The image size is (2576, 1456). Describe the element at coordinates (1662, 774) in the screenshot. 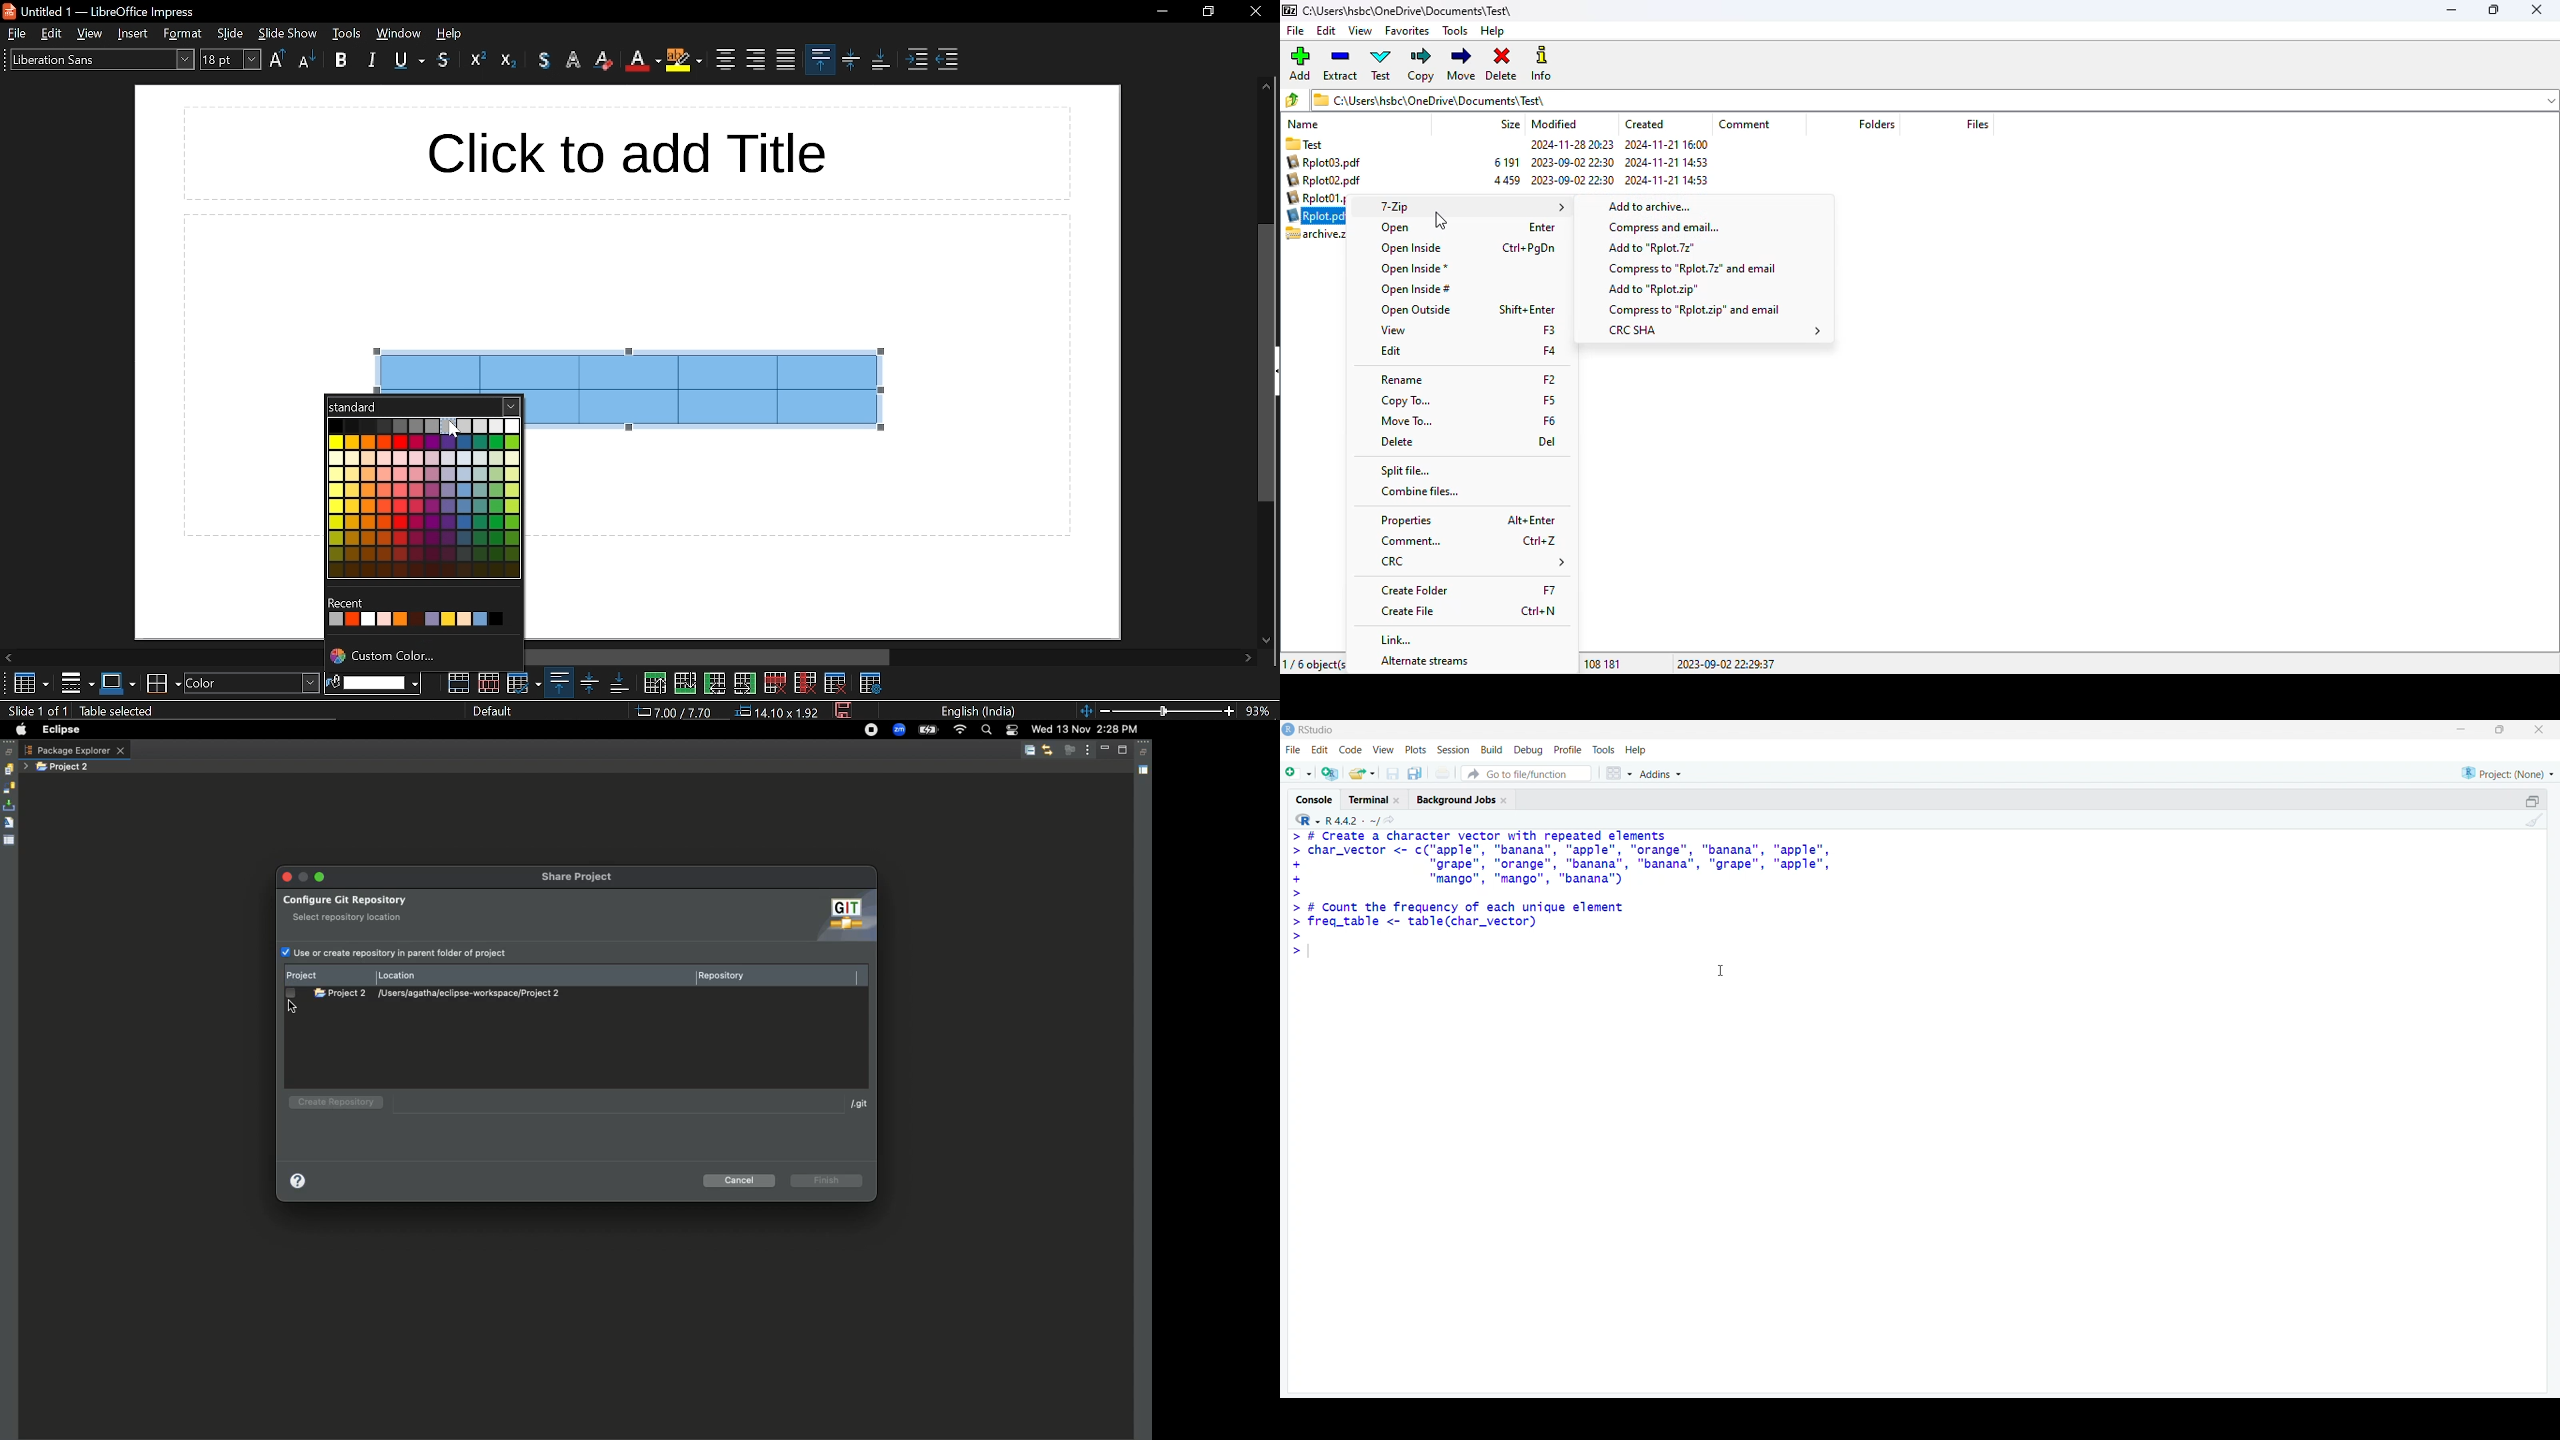

I see `Addins` at that location.